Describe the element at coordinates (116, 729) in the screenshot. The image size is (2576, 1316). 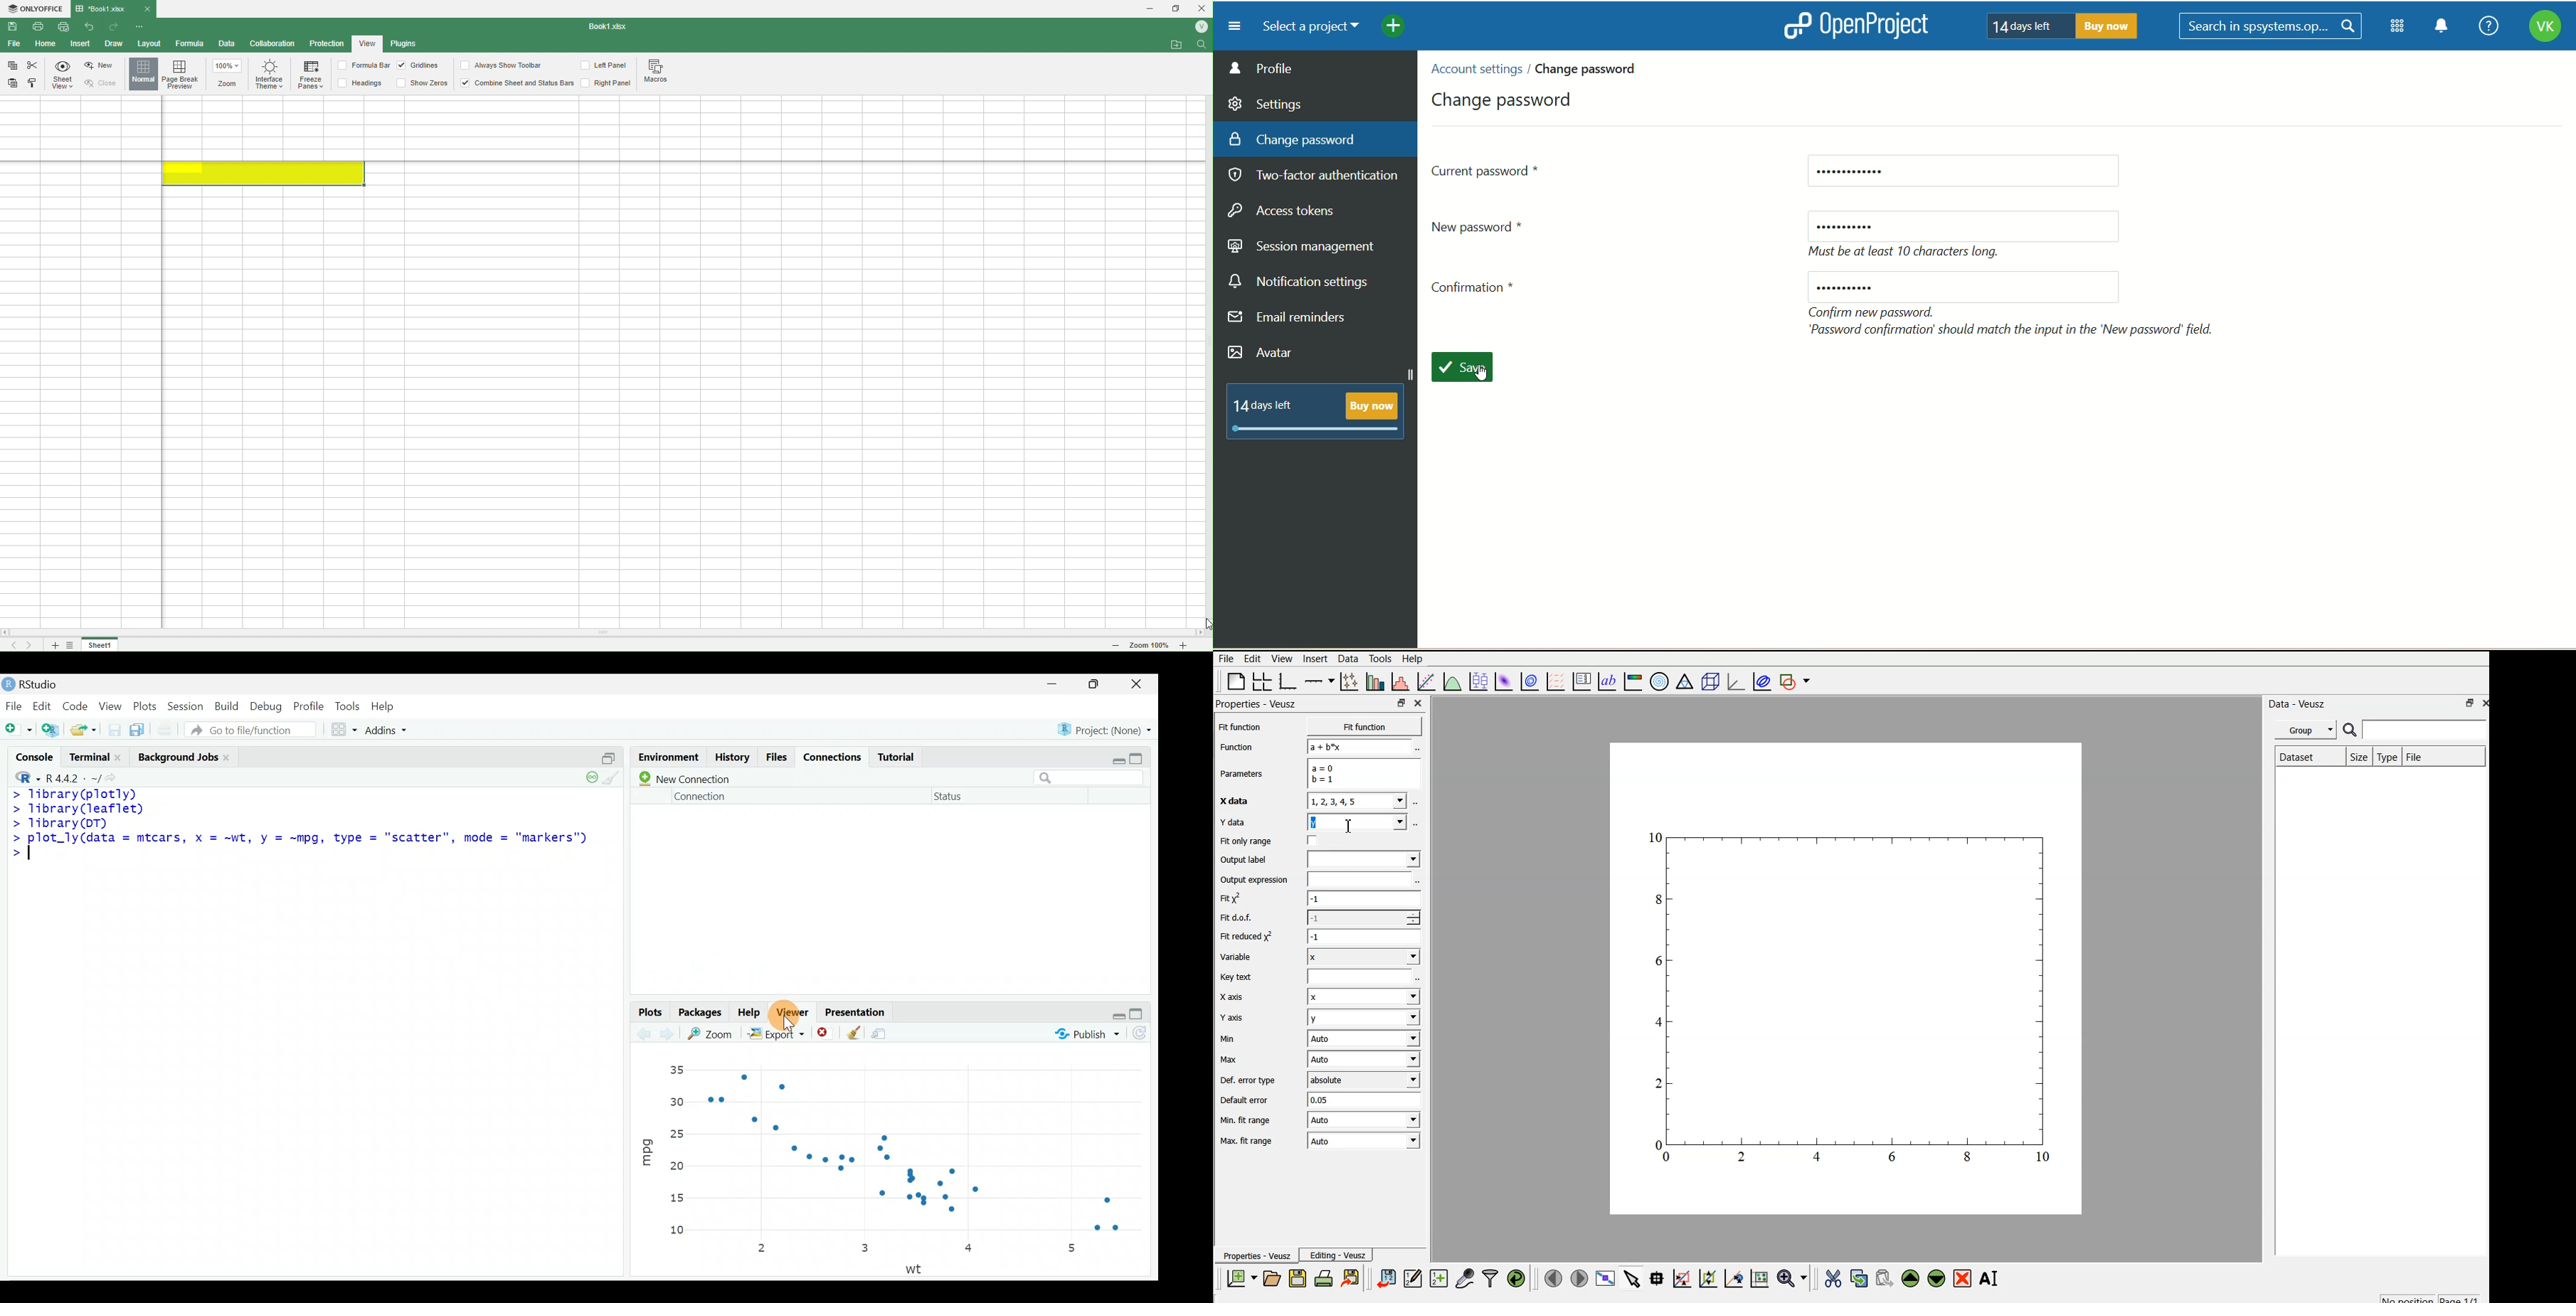
I see `Save current document` at that location.